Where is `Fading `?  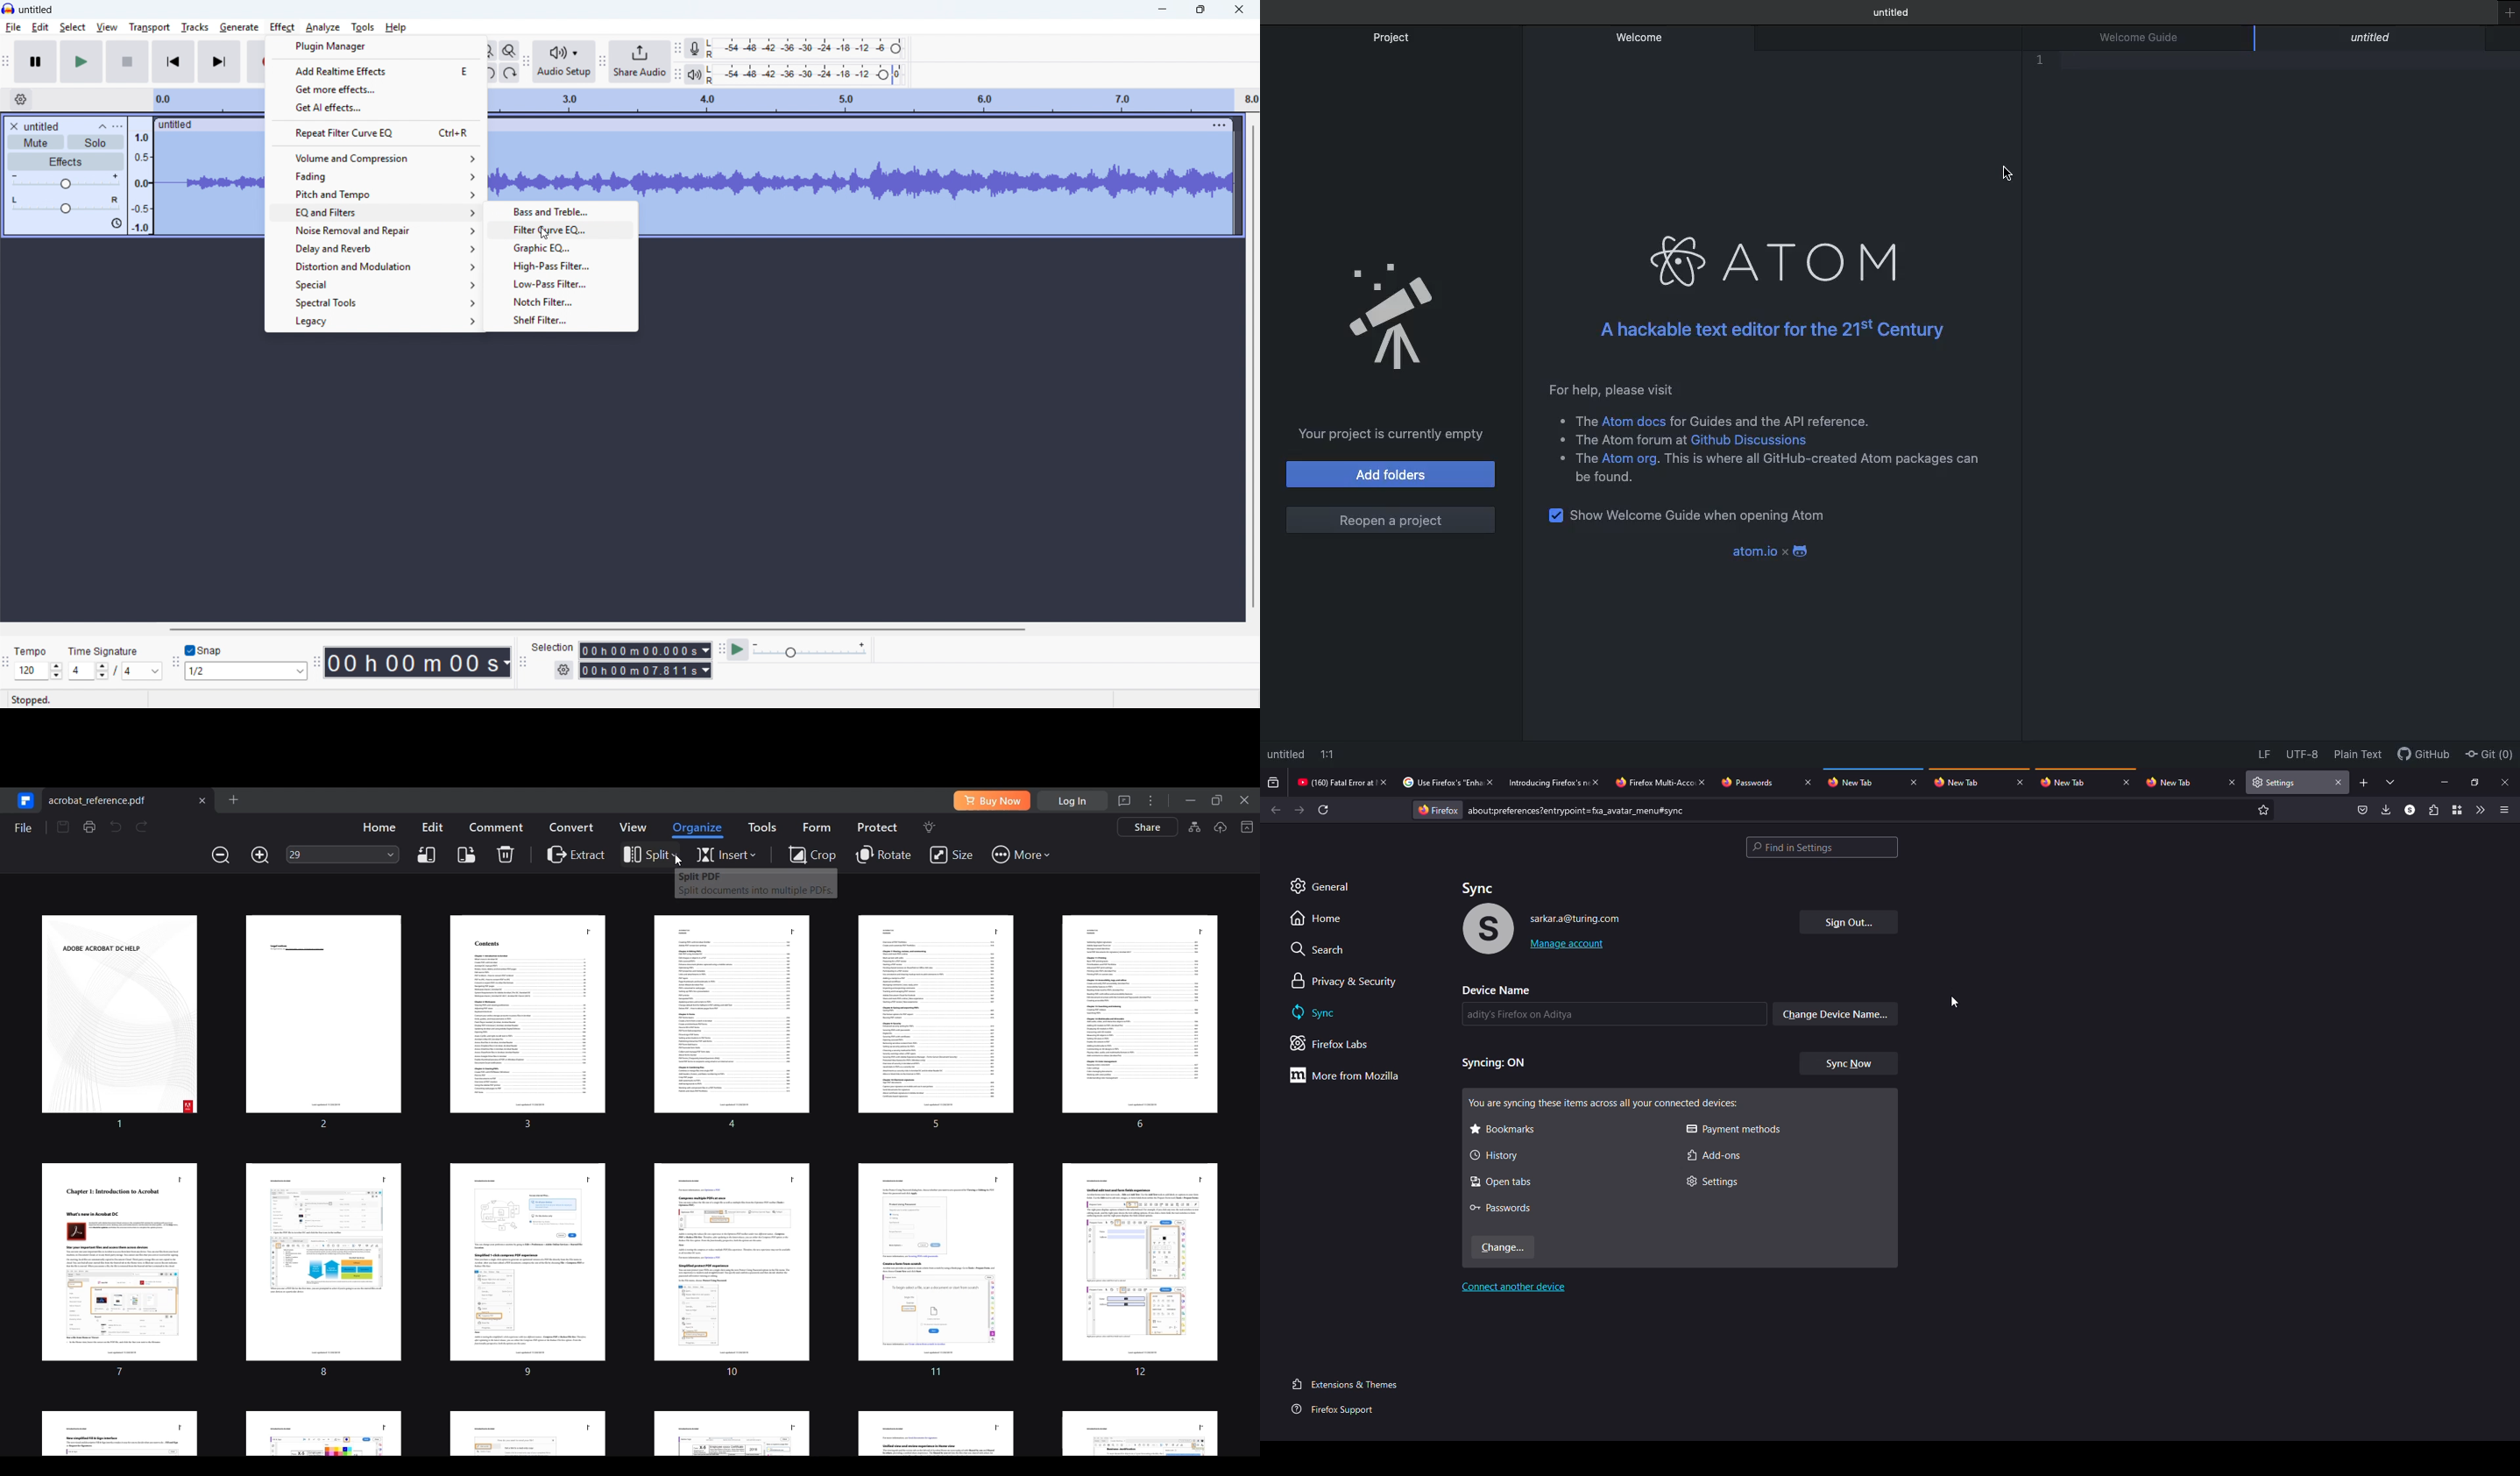
Fading  is located at coordinates (377, 176).